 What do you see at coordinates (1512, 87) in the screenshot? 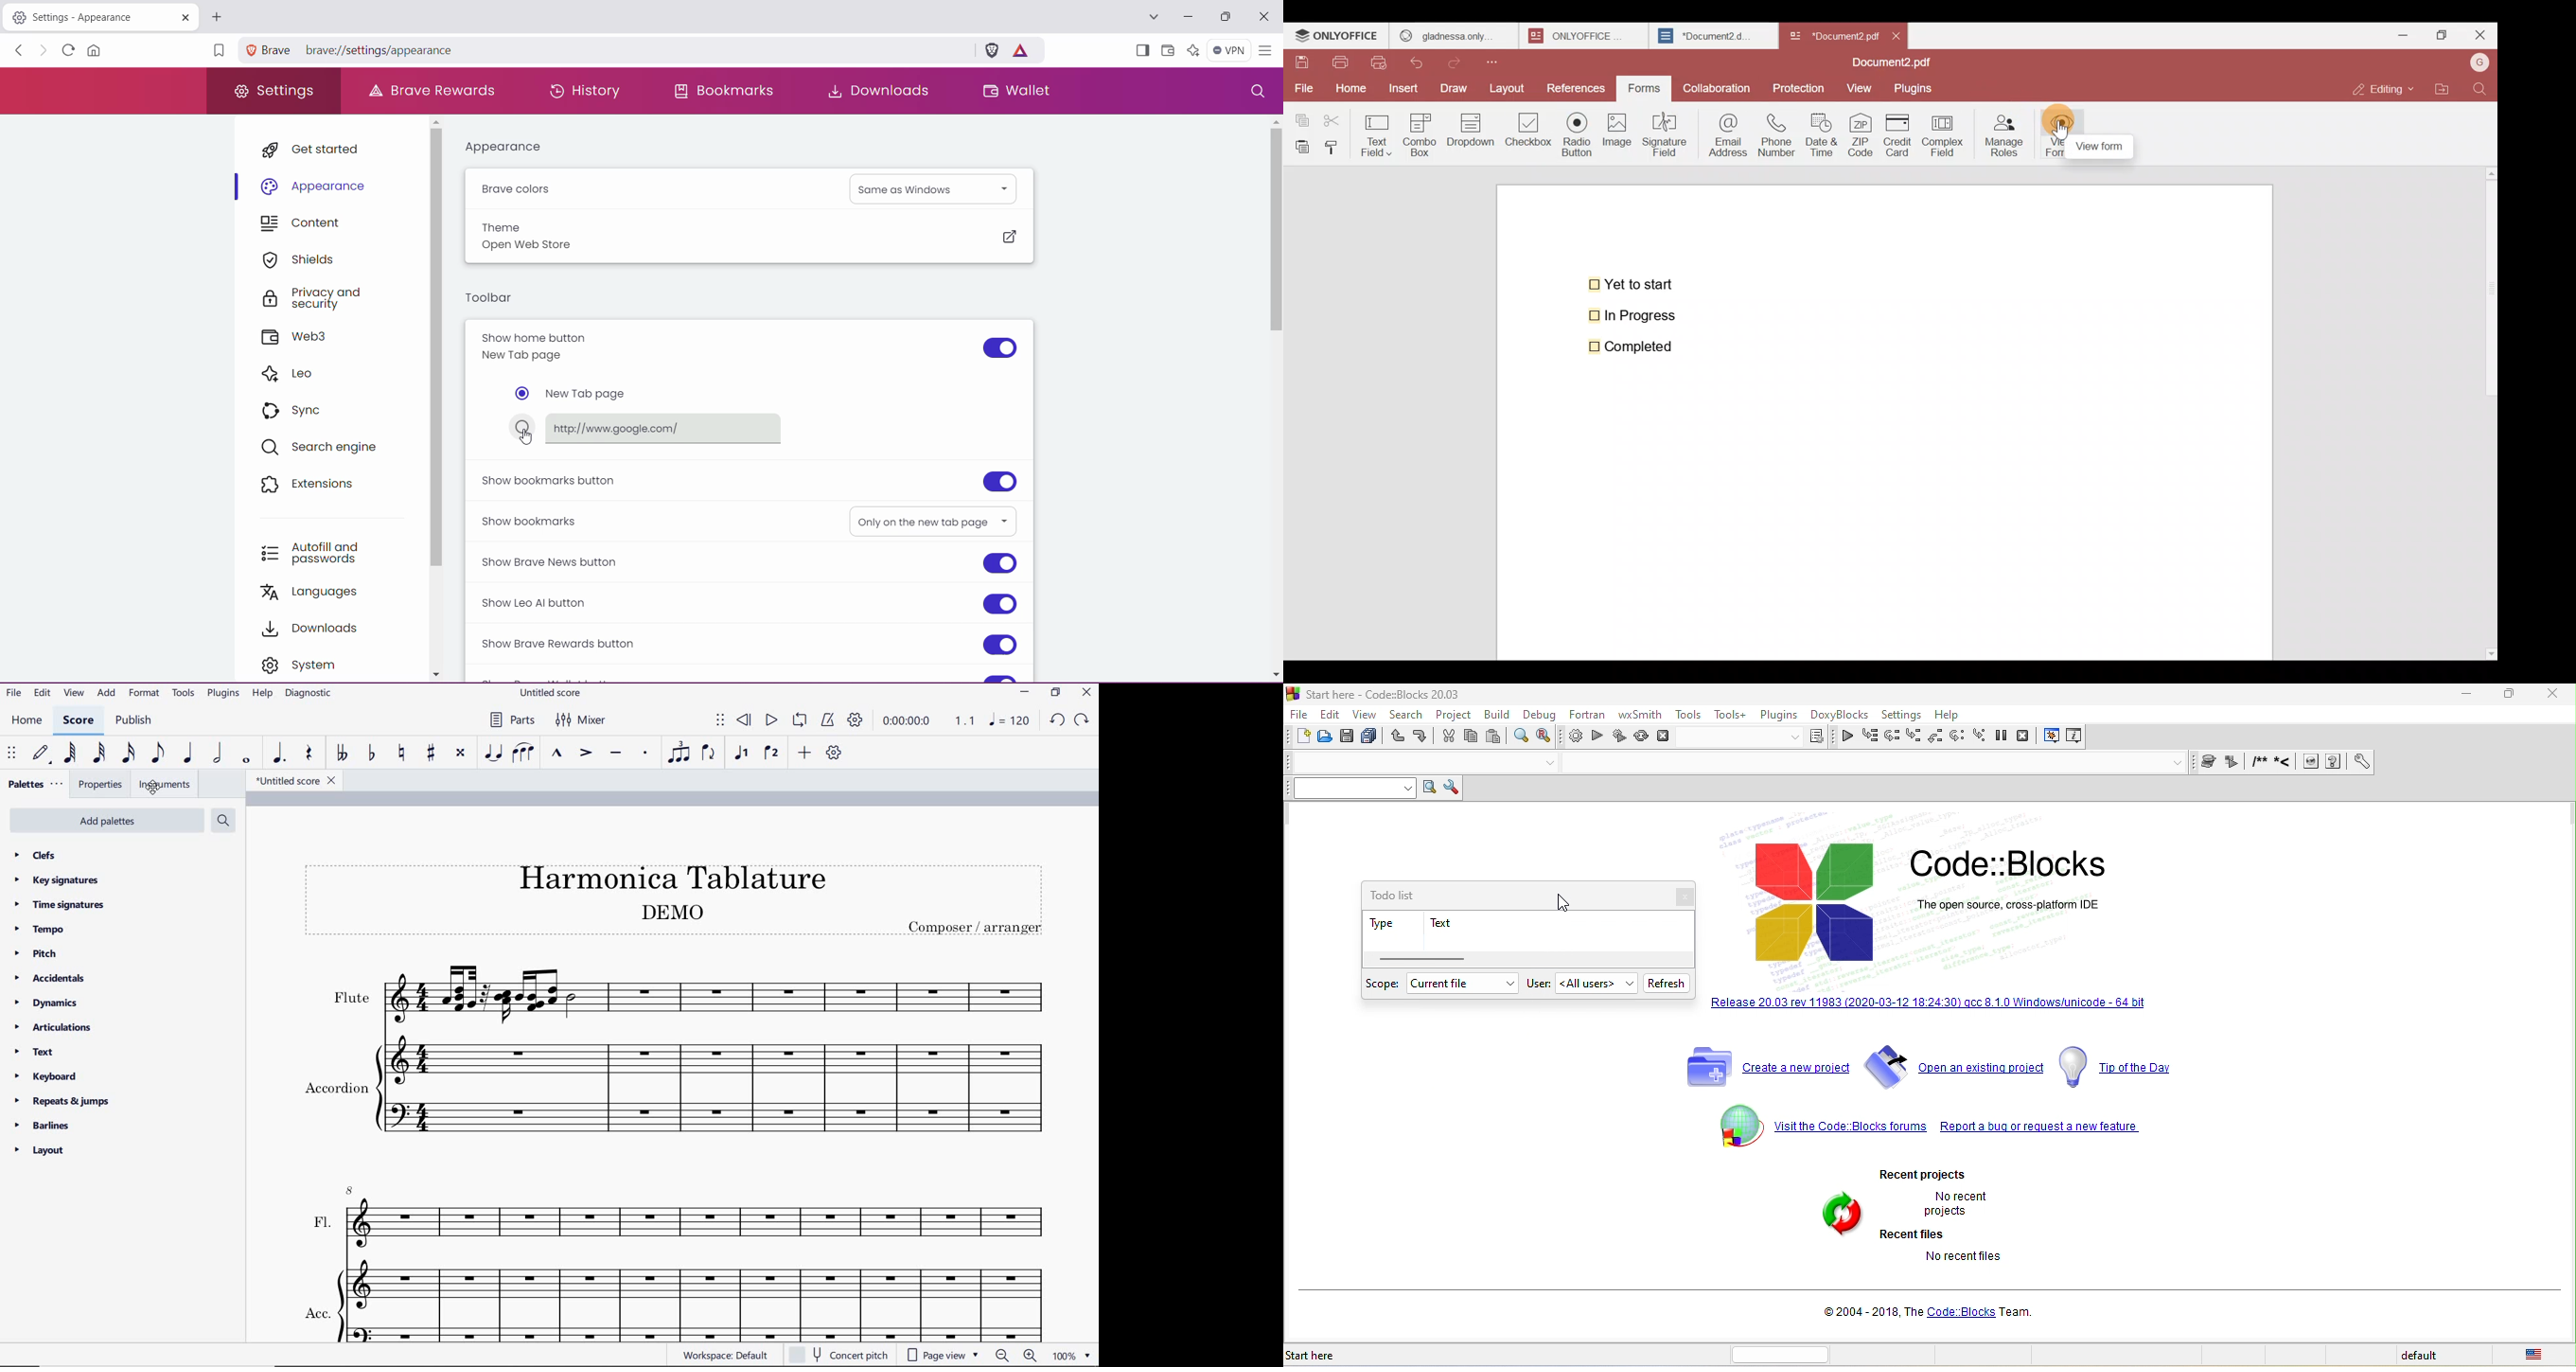
I see `Layout` at bounding box center [1512, 87].